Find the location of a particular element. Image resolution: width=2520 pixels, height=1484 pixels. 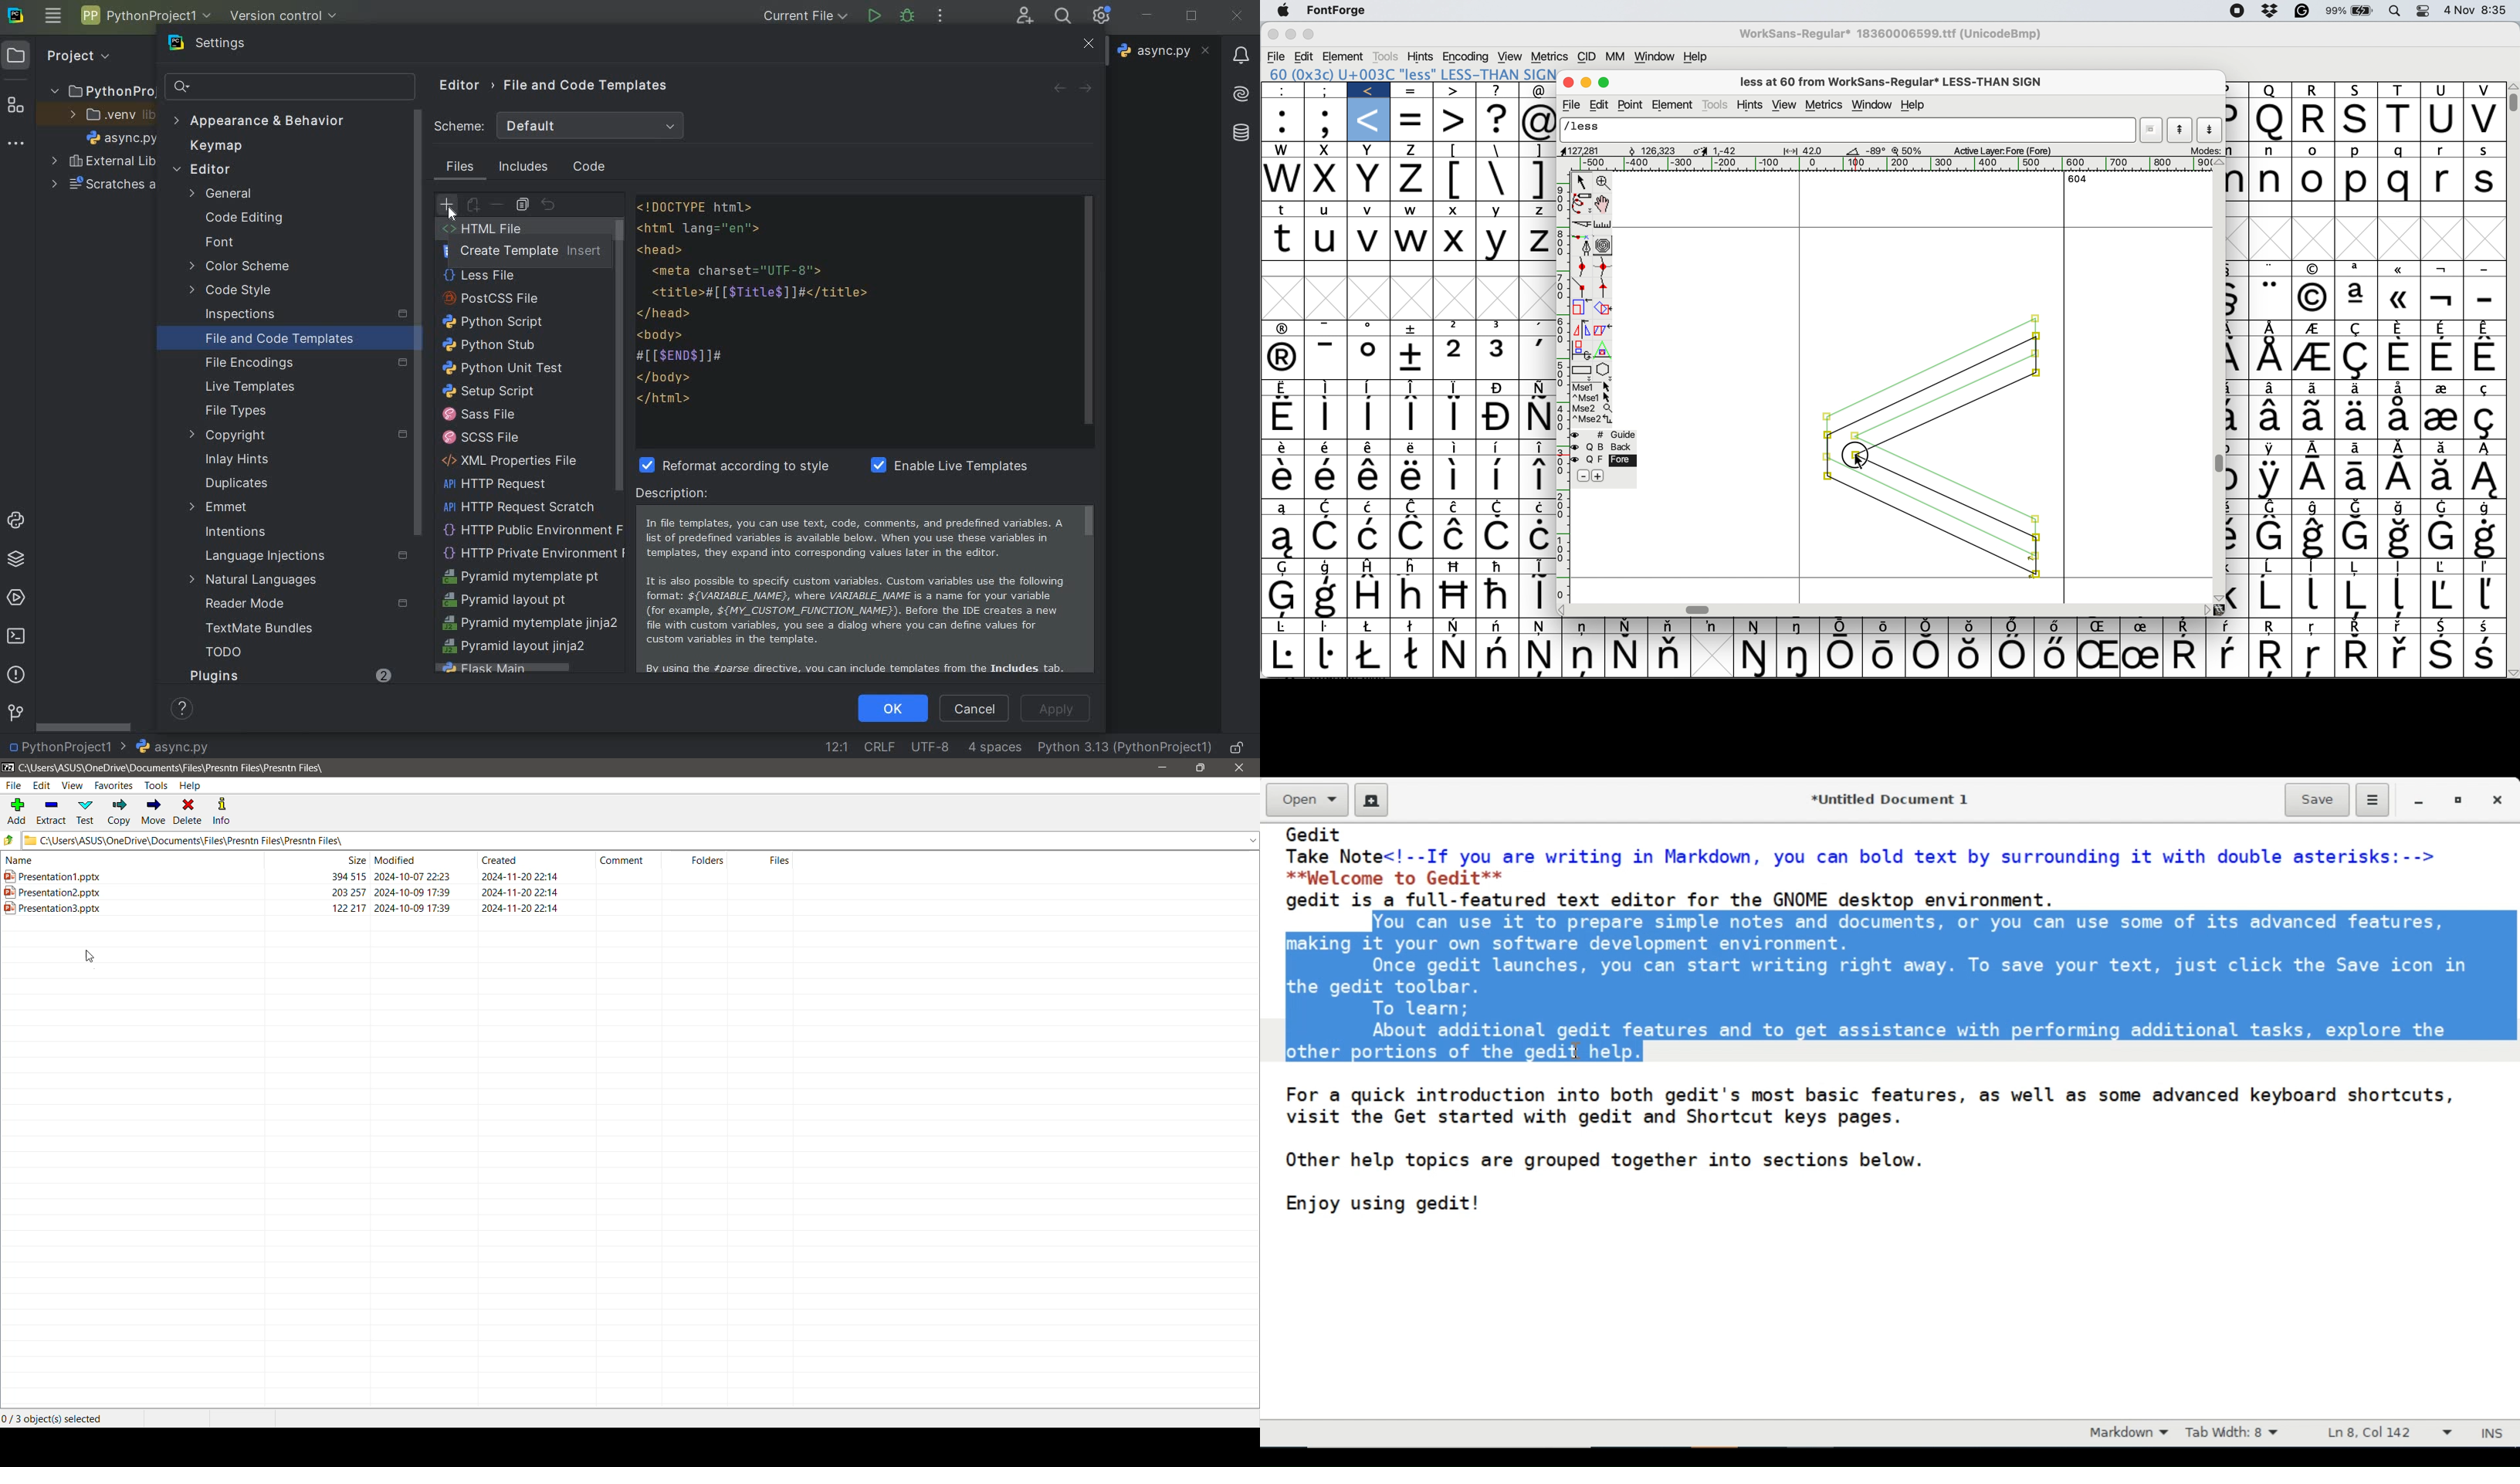

Symbol is located at coordinates (2271, 269).